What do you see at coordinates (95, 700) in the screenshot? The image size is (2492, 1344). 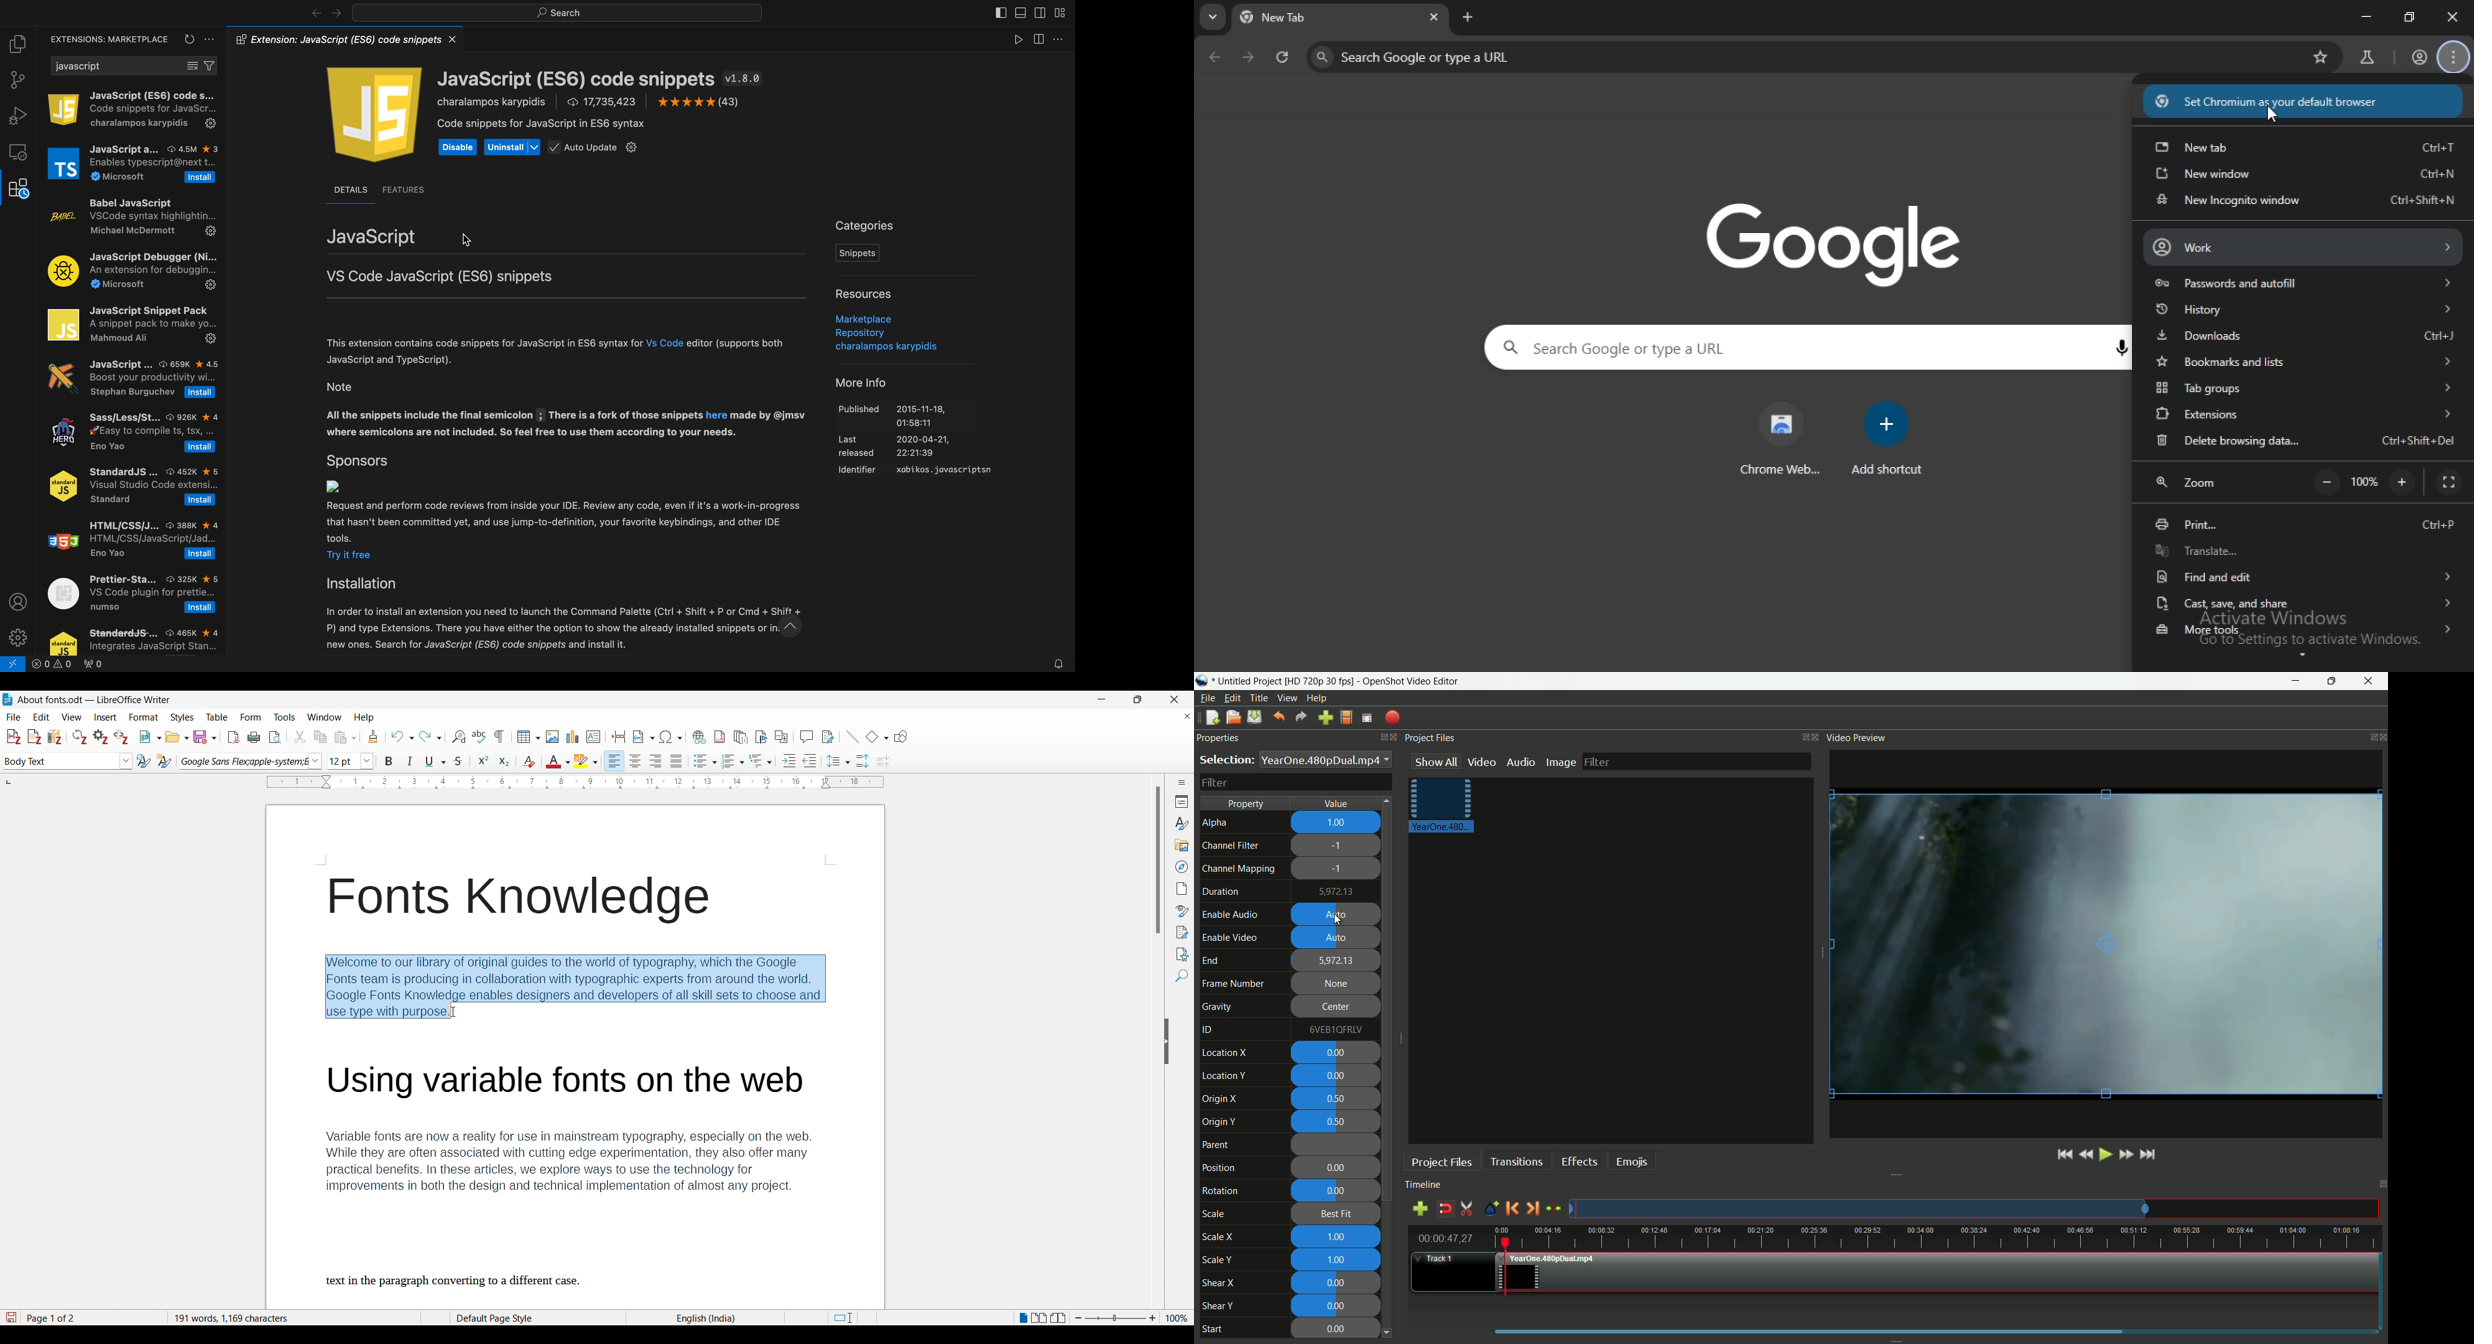 I see `Project and software name` at bounding box center [95, 700].